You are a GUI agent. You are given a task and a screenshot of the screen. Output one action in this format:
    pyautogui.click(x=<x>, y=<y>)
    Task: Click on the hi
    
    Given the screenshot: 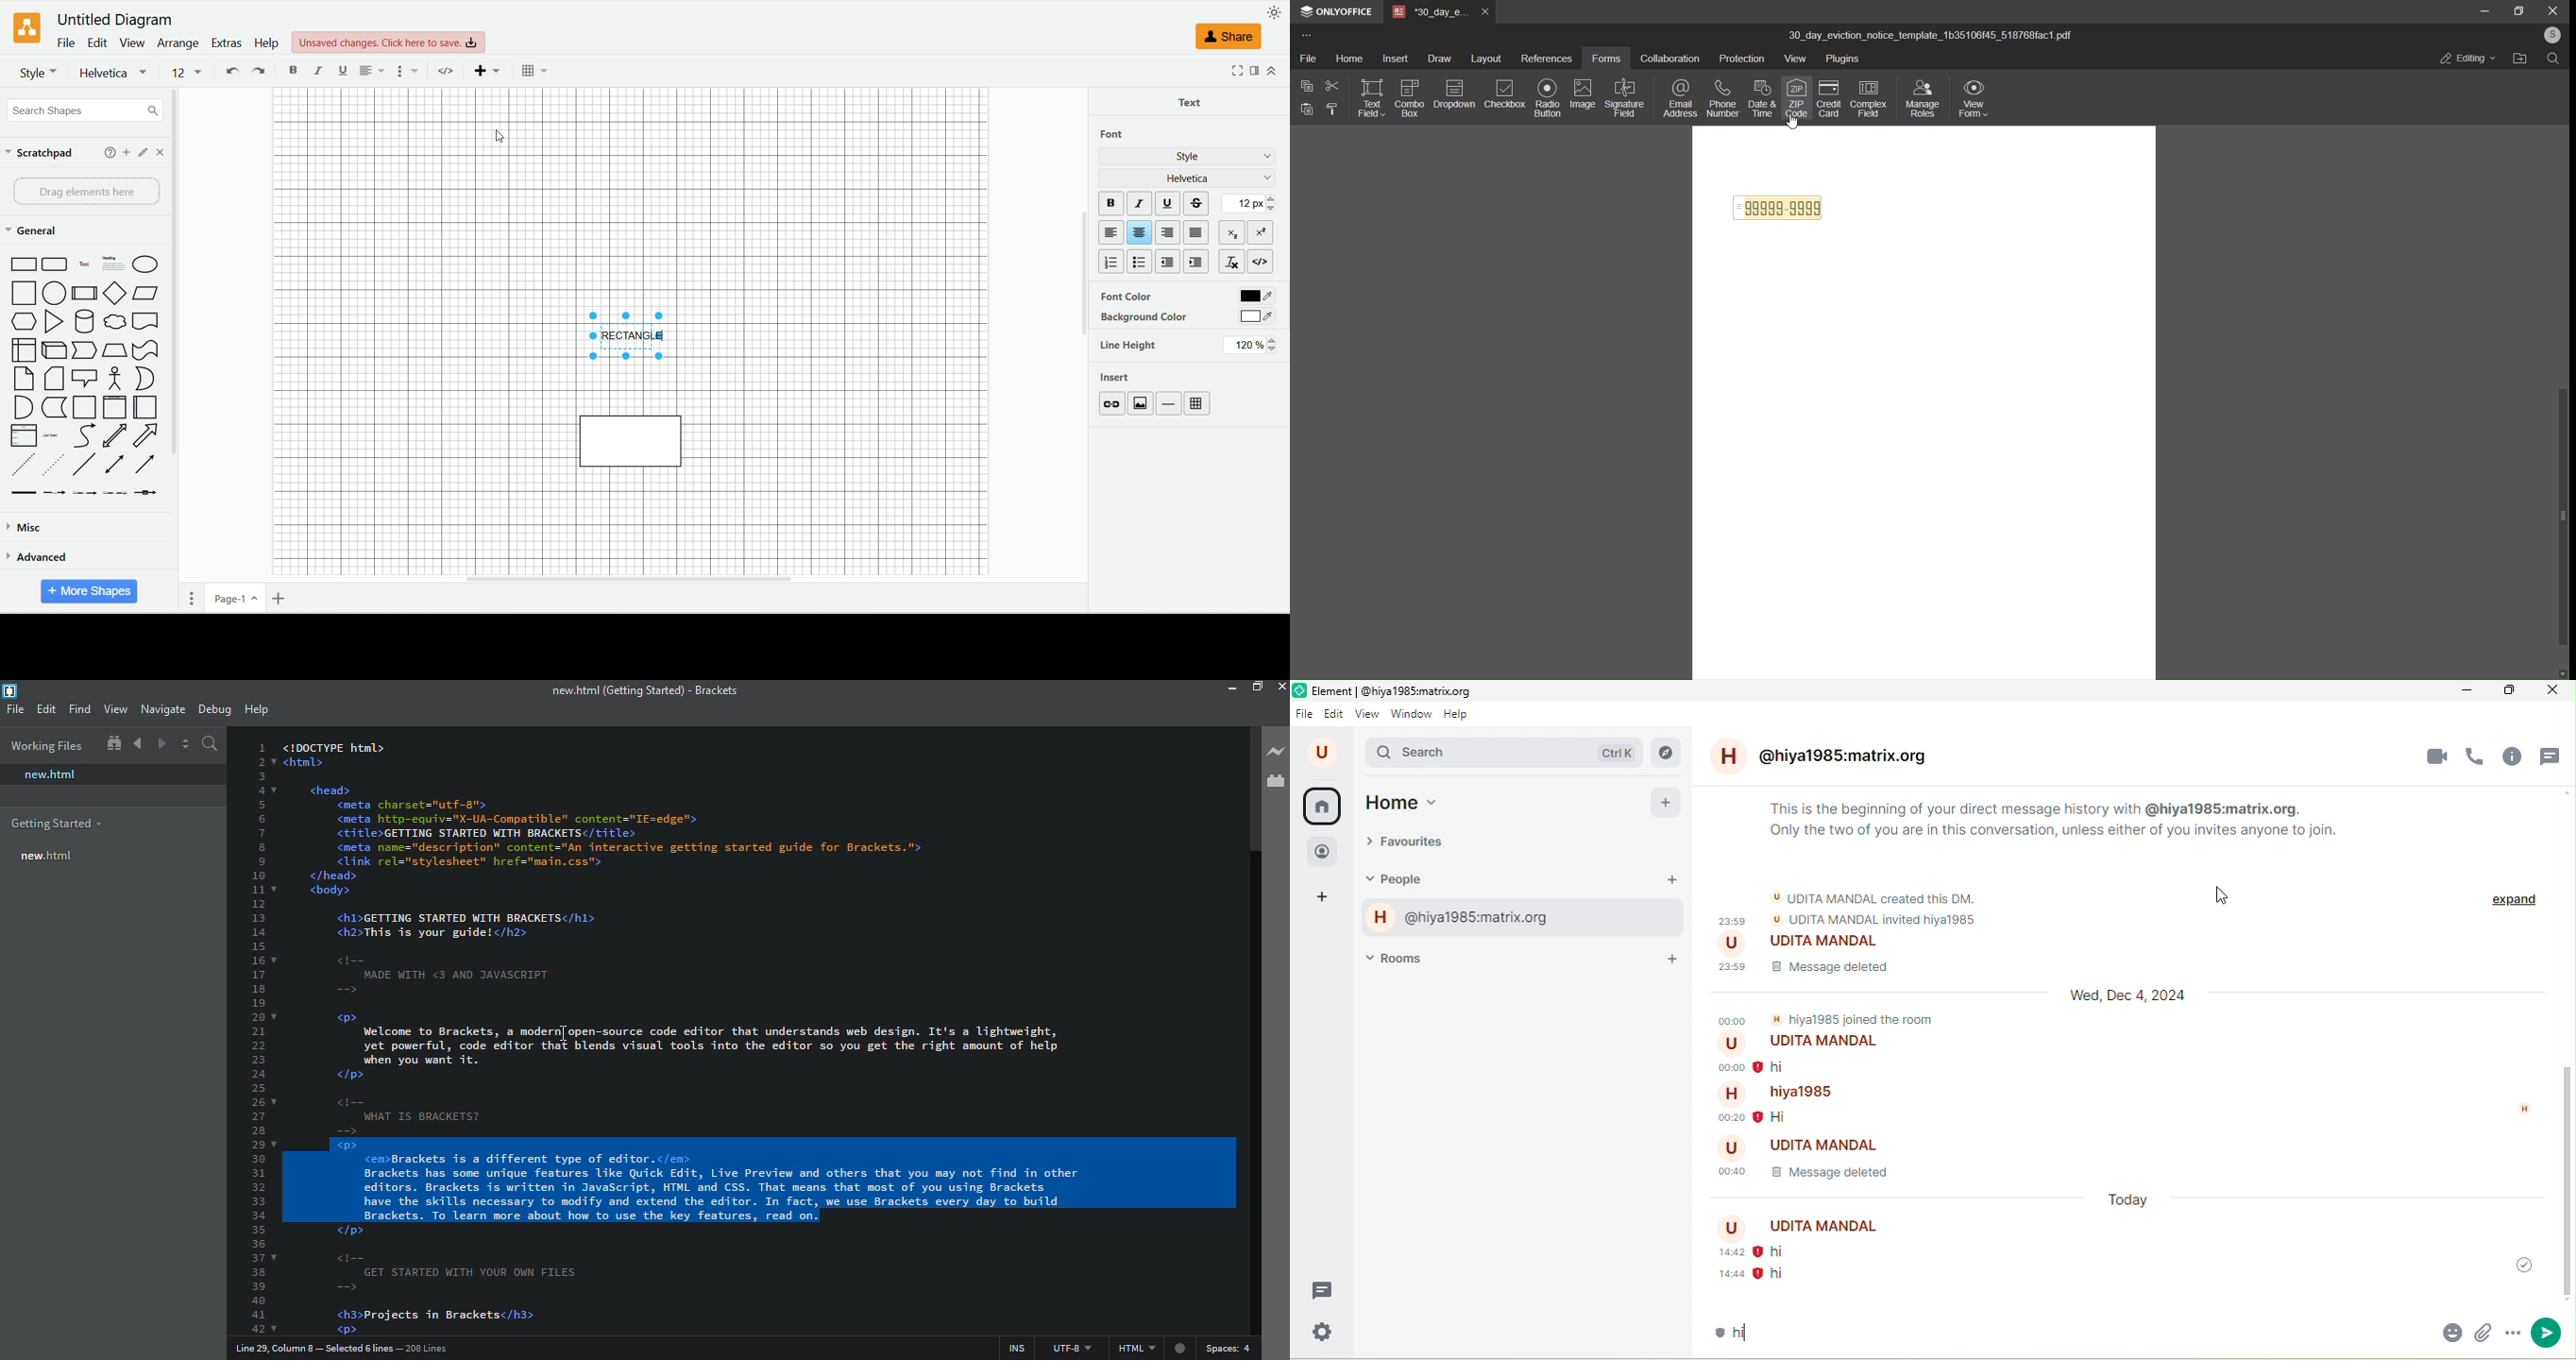 What is the action you would take?
    pyautogui.click(x=1766, y=1329)
    